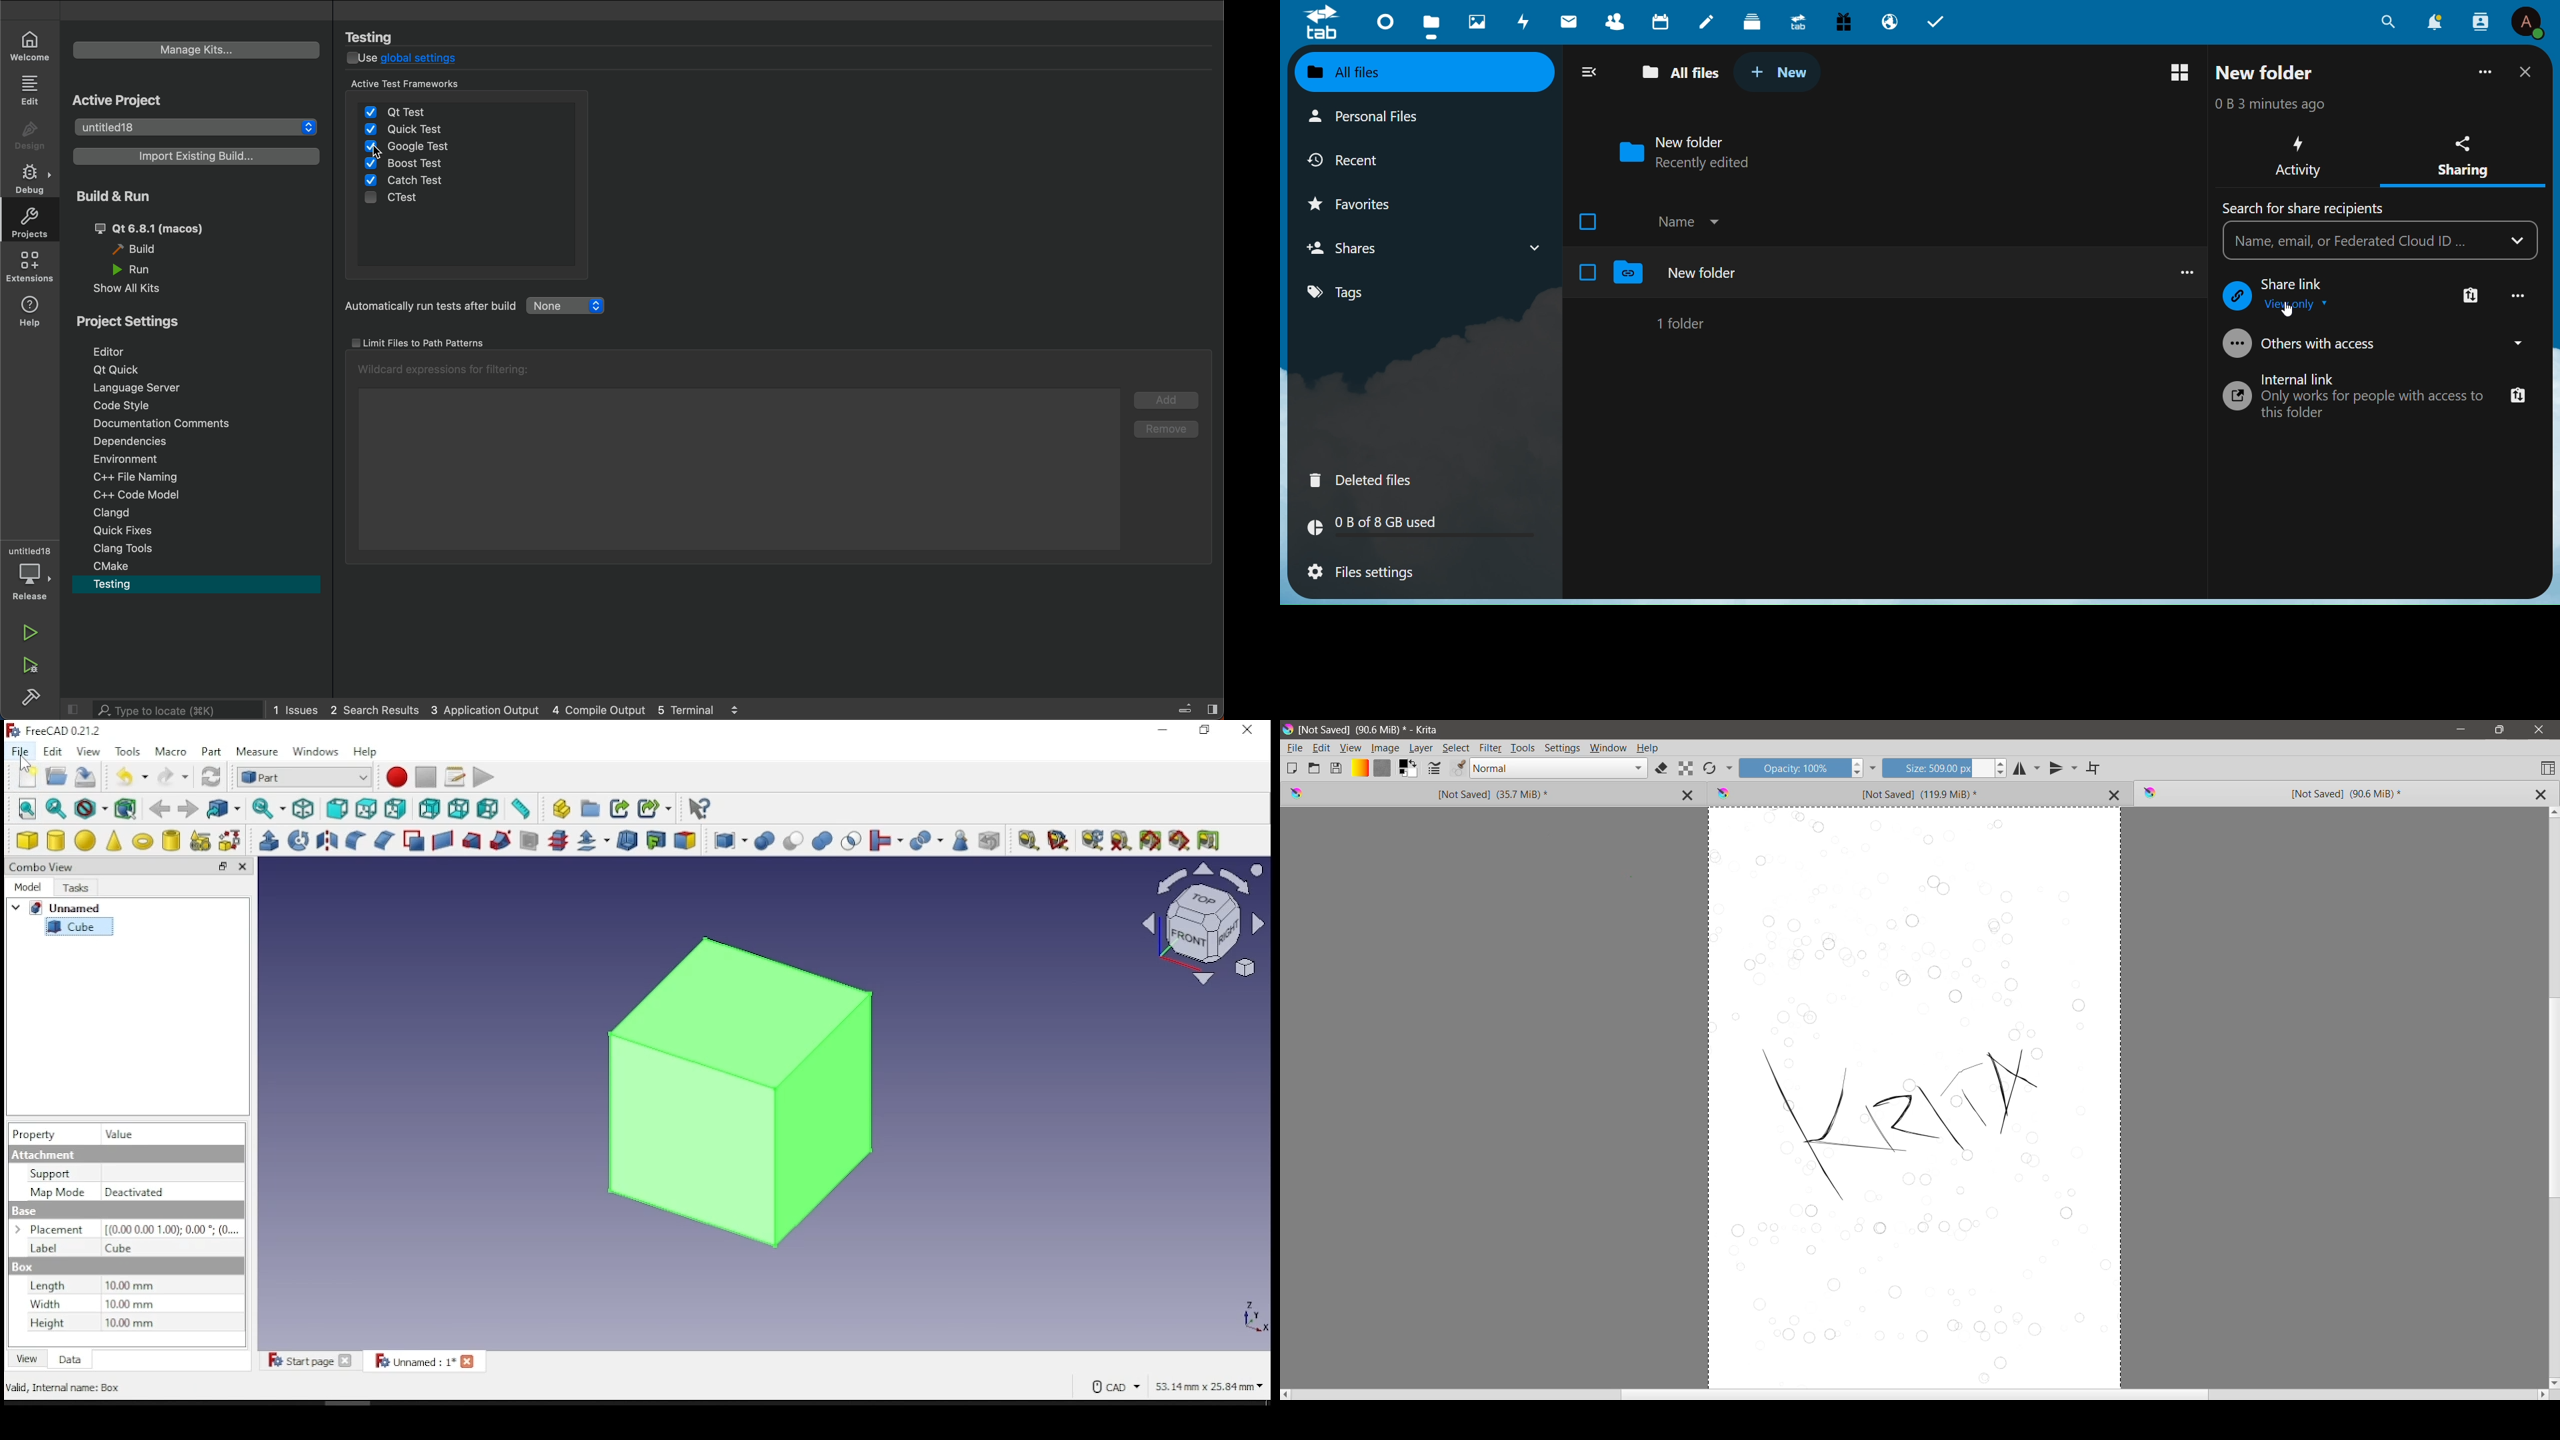 This screenshot has width=2576, height=1456. I want to click on isometric, so click(304, 810).